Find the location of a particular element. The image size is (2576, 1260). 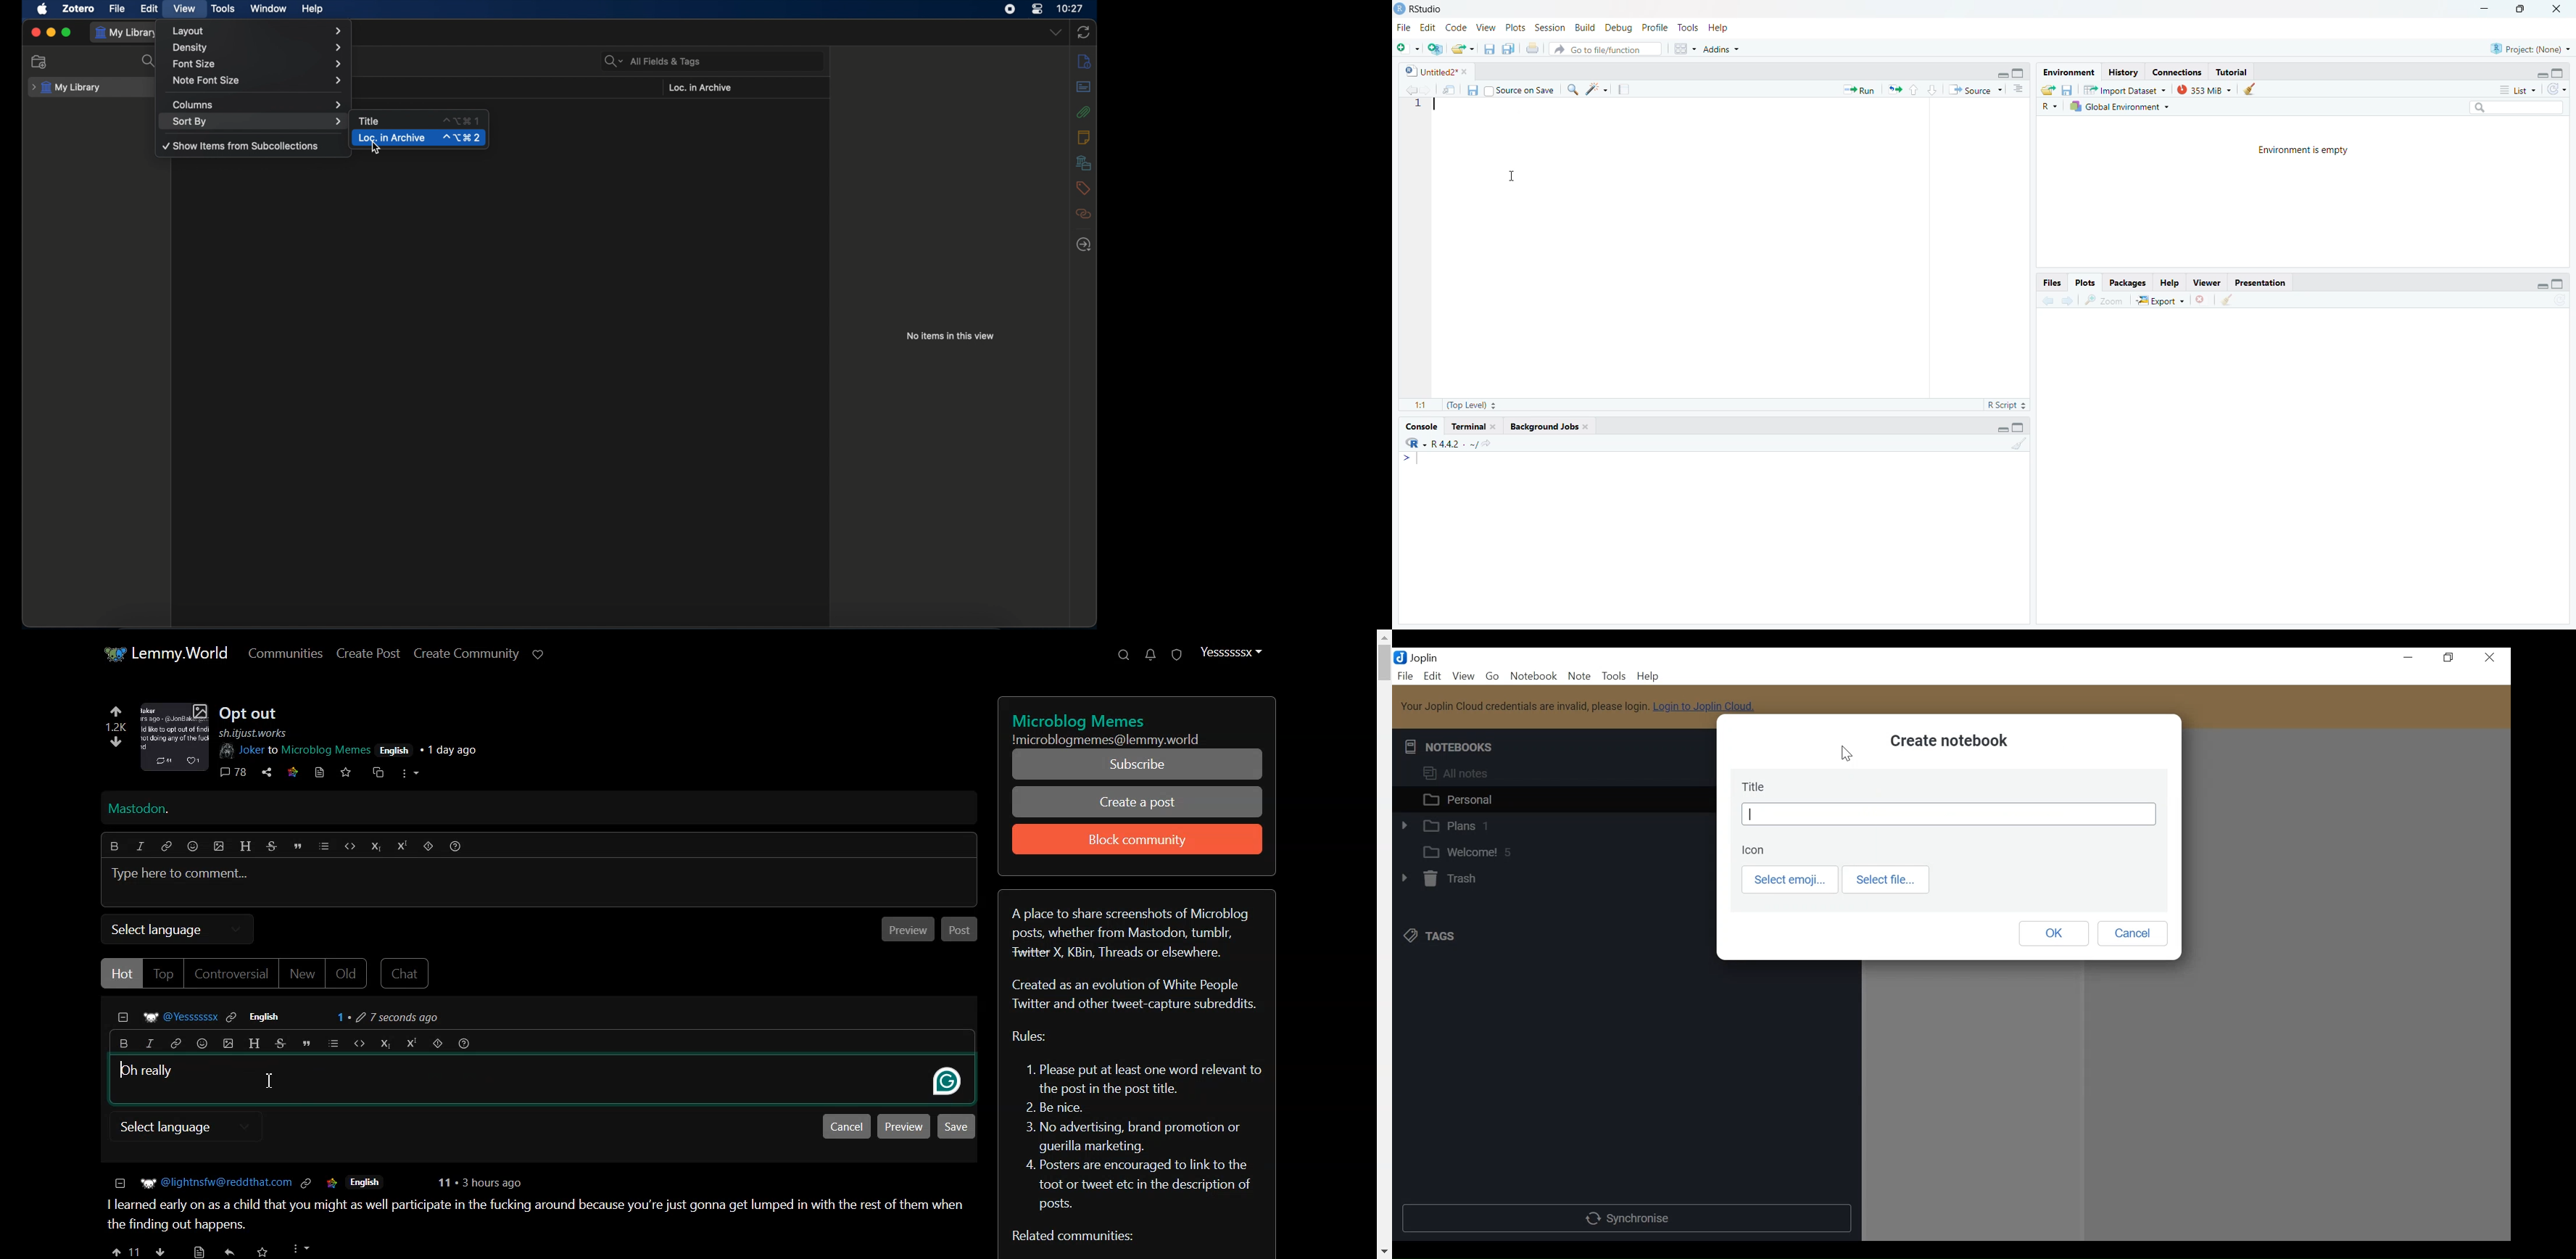

Plots is located at coordinates (1514, 28).